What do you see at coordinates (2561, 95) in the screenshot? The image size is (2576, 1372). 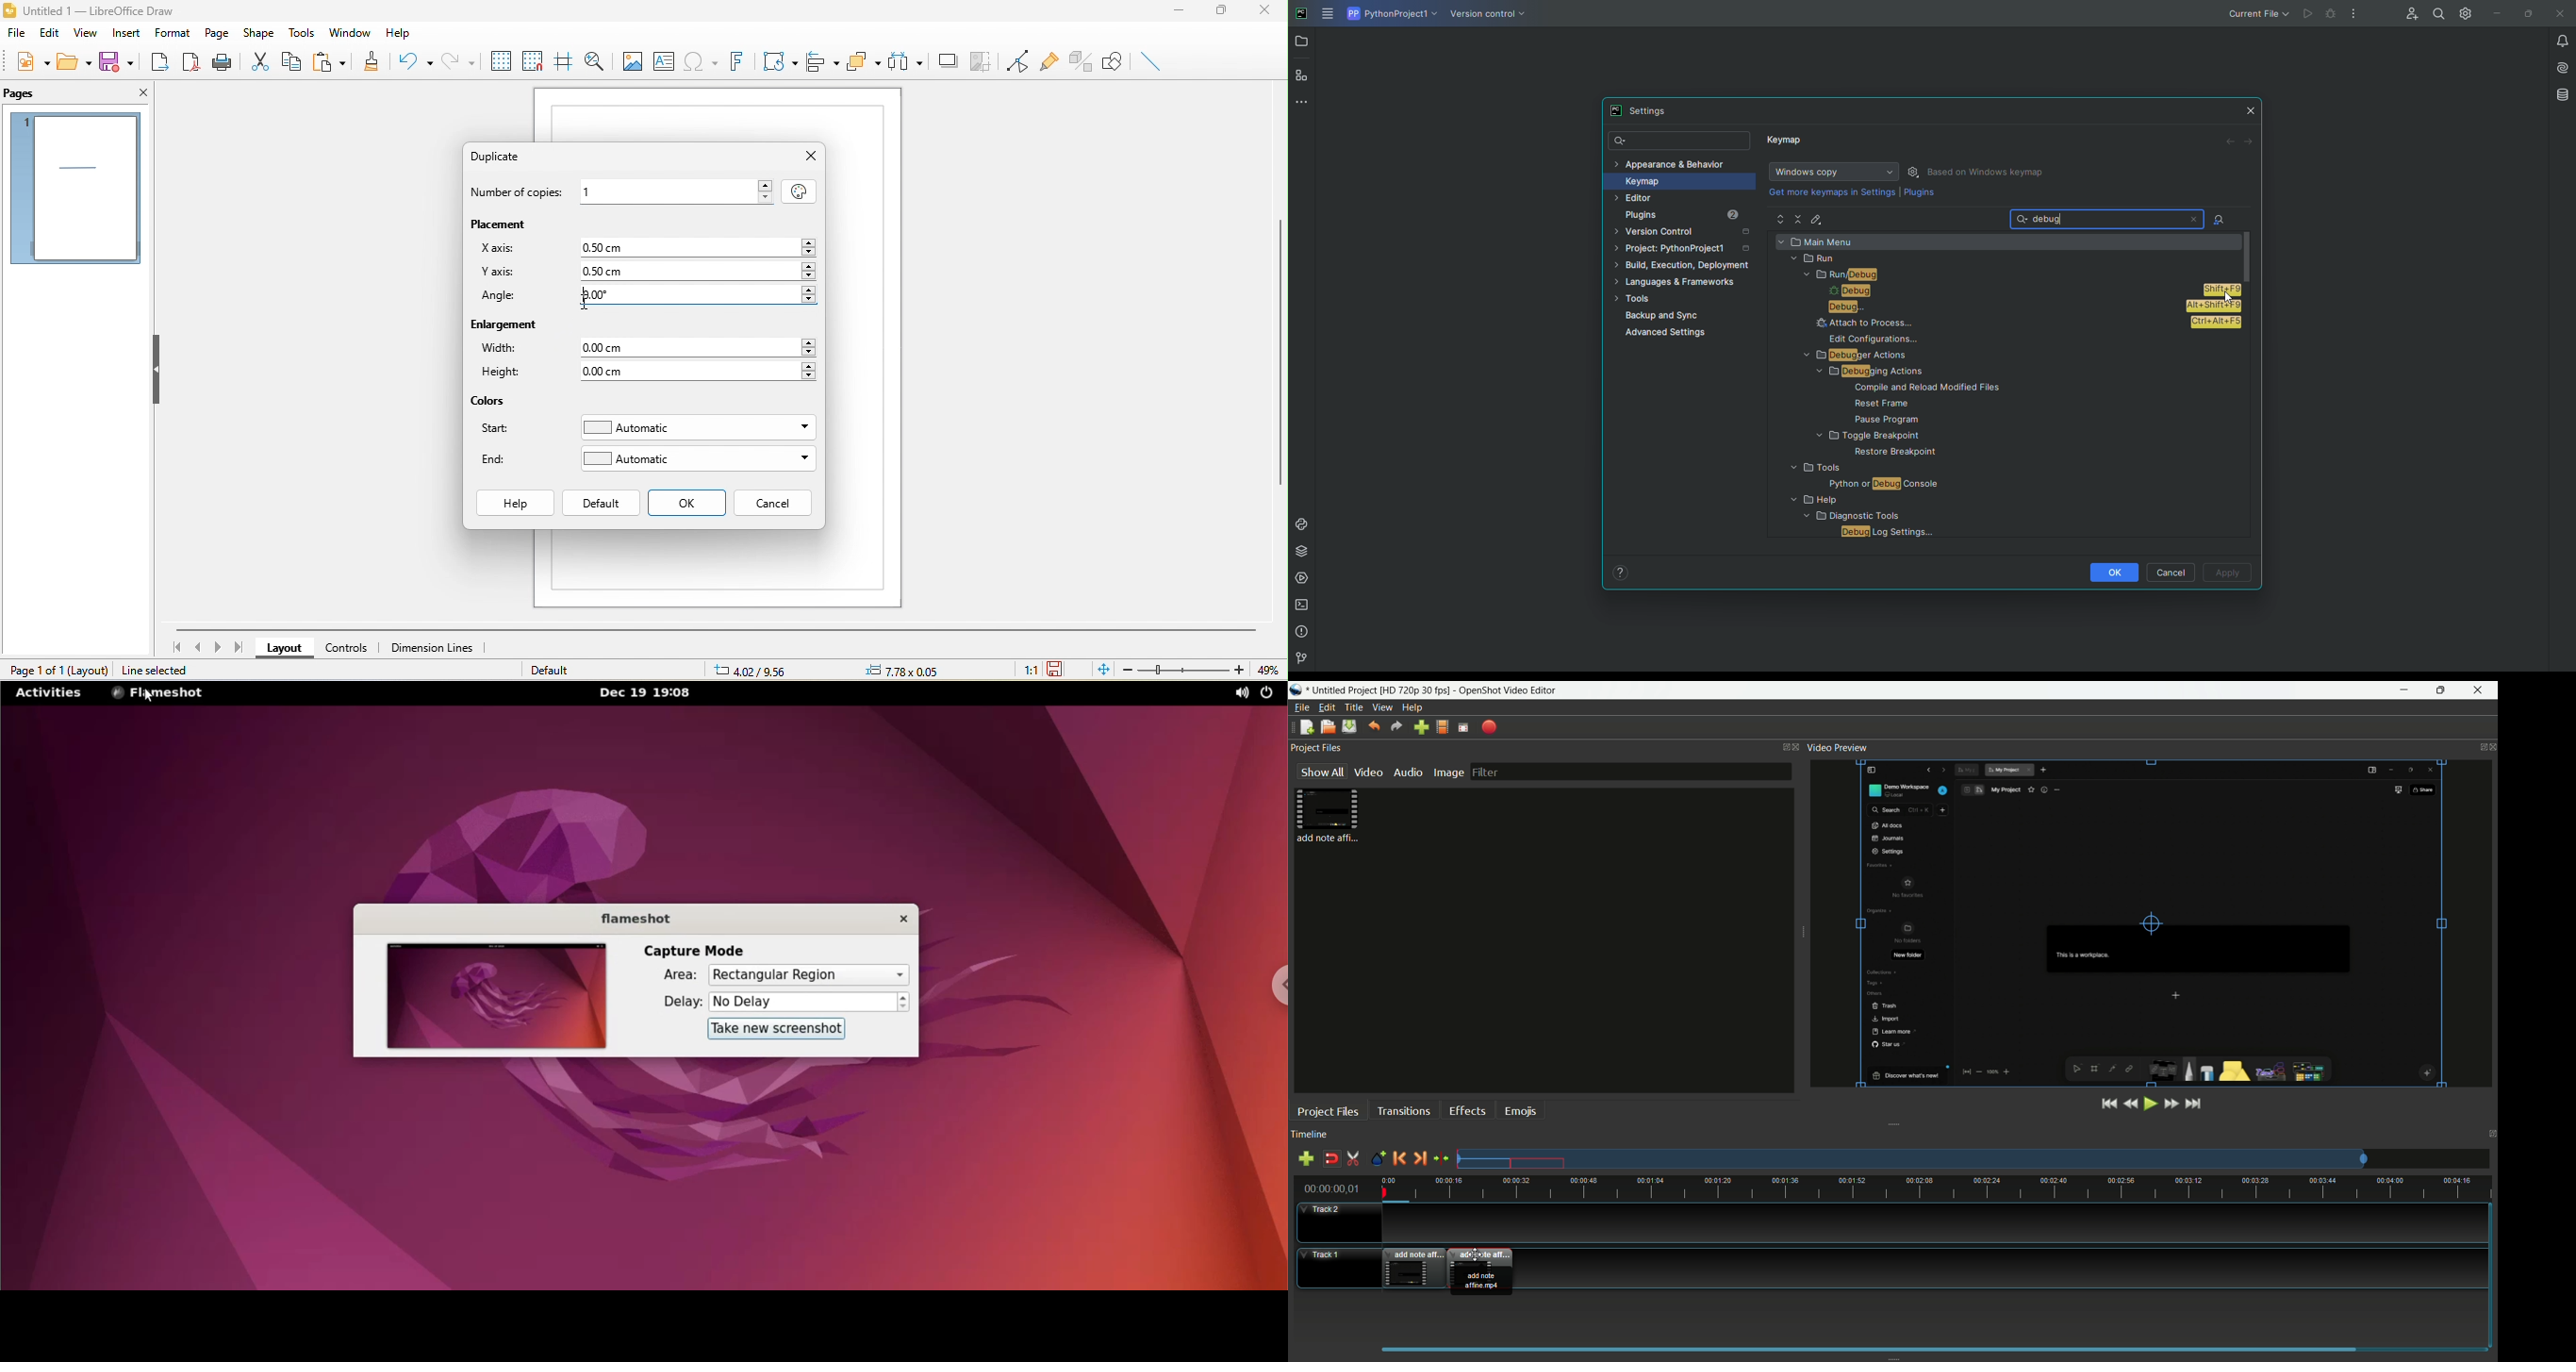 I see `Database` at bounding box center [2561, 95].